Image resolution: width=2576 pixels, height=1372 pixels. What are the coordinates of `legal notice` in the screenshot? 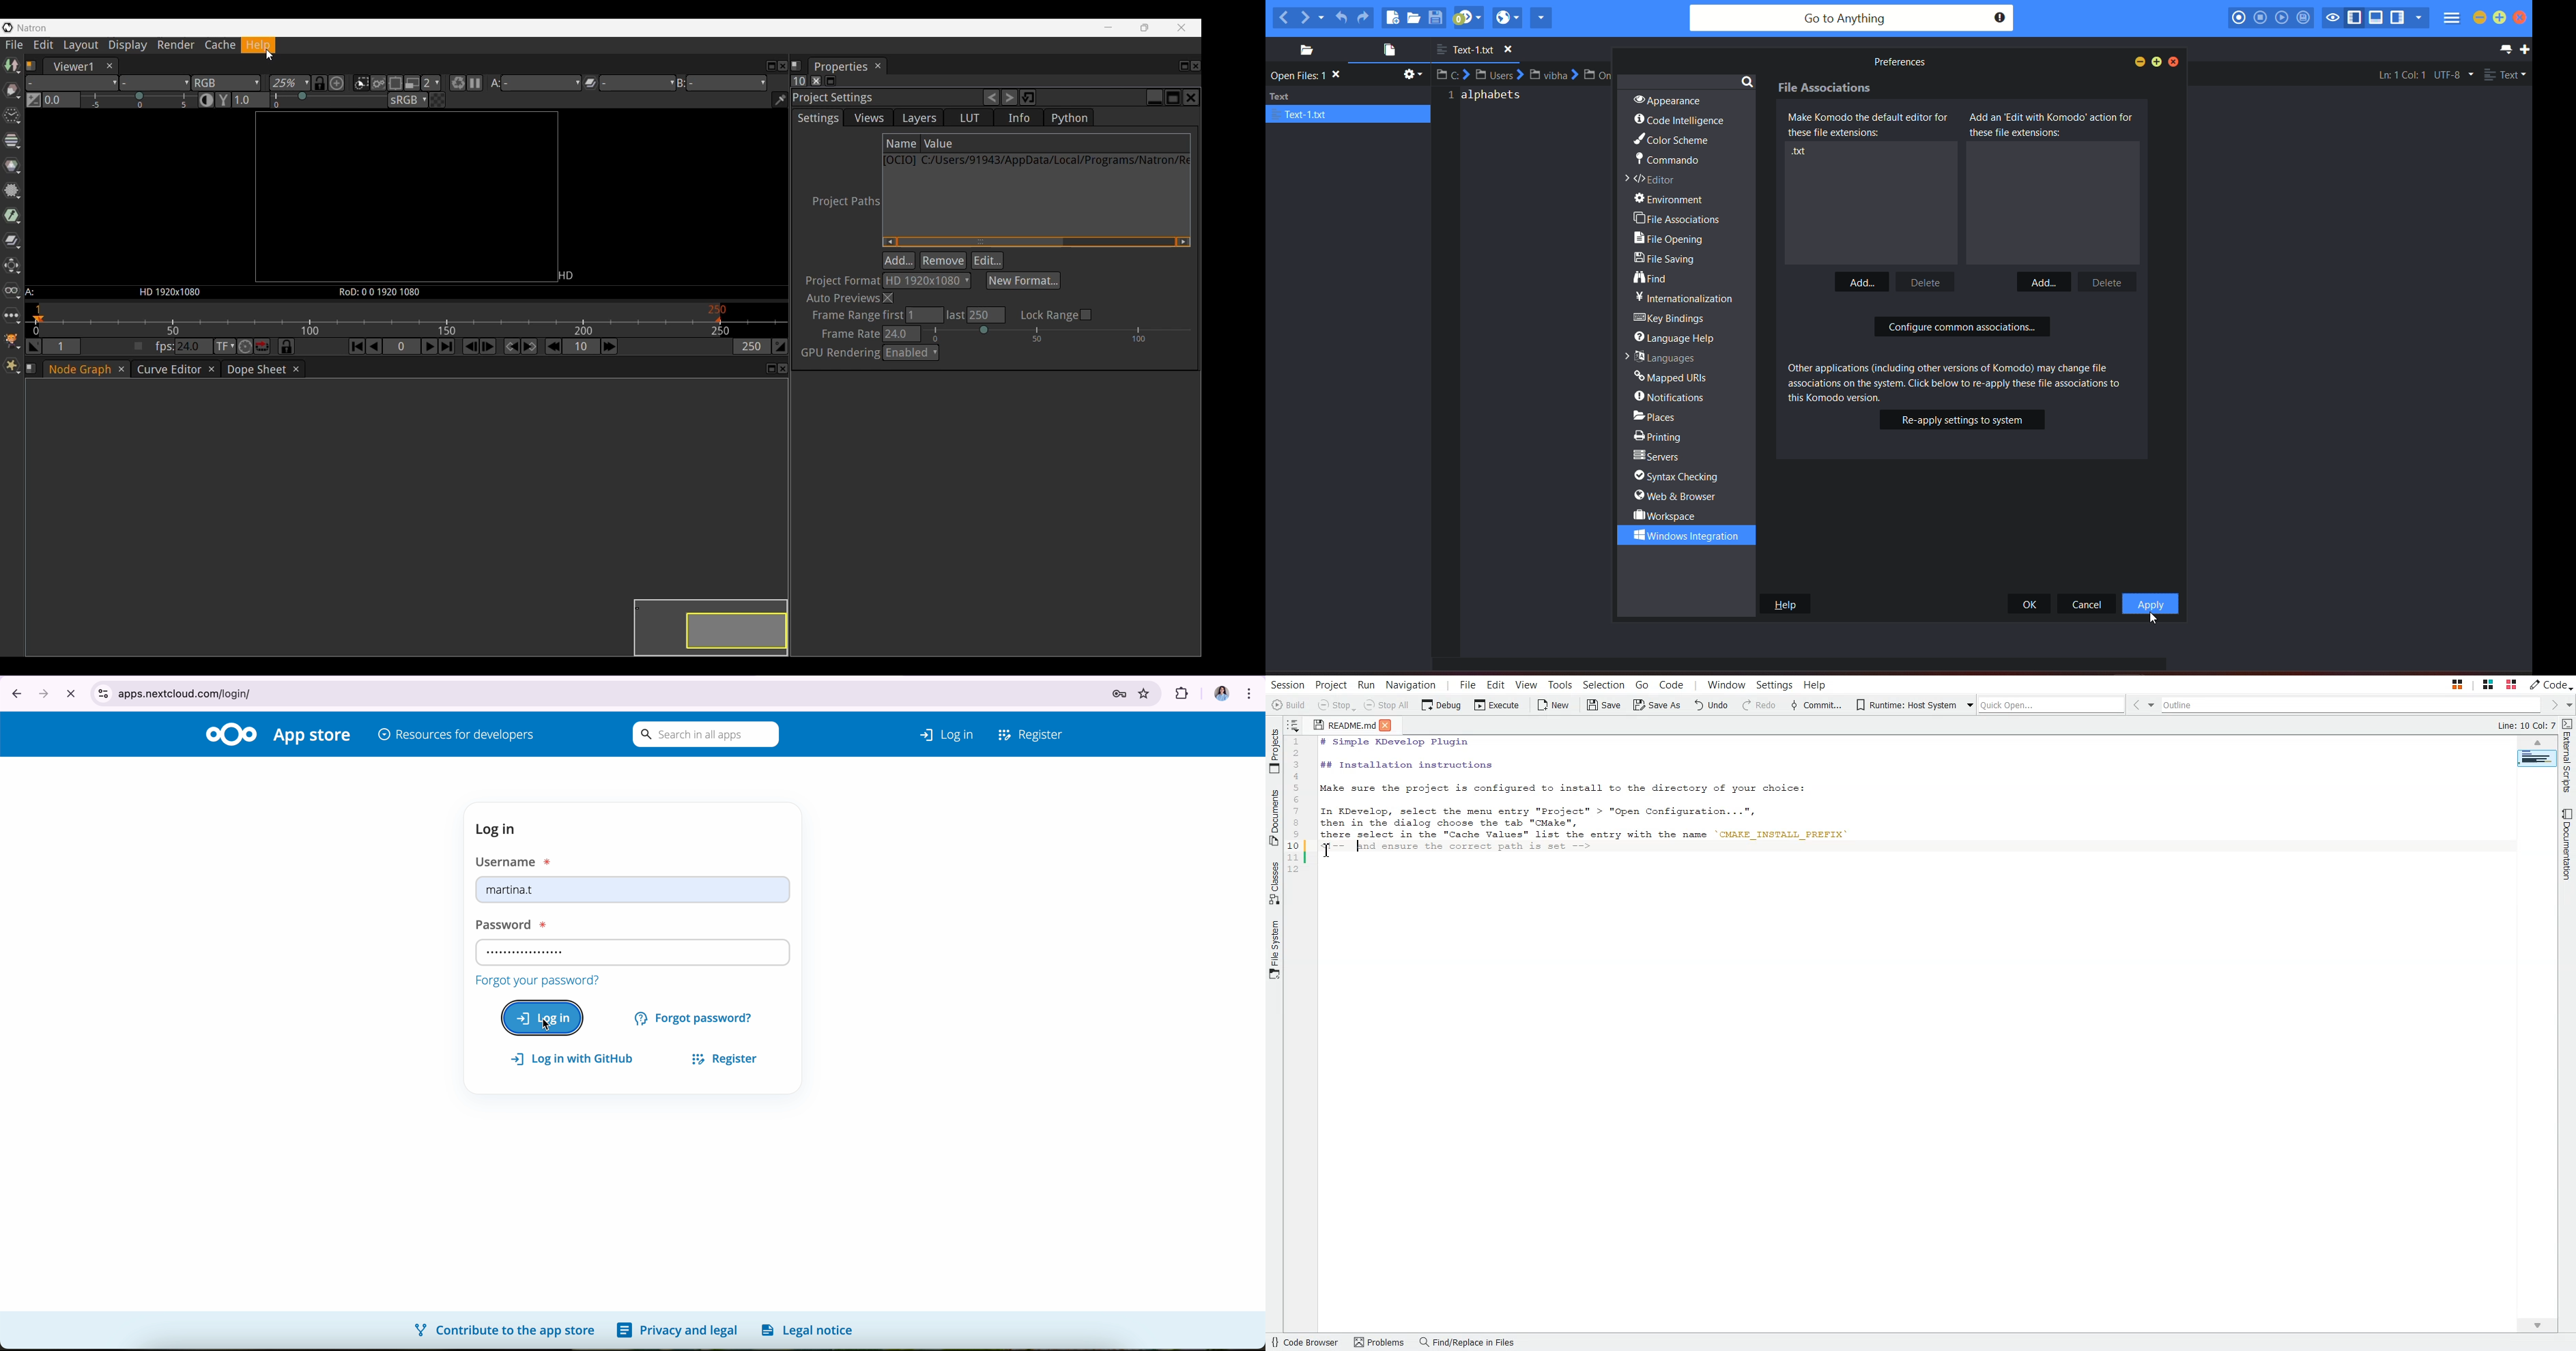 It's located at (811, 1330).